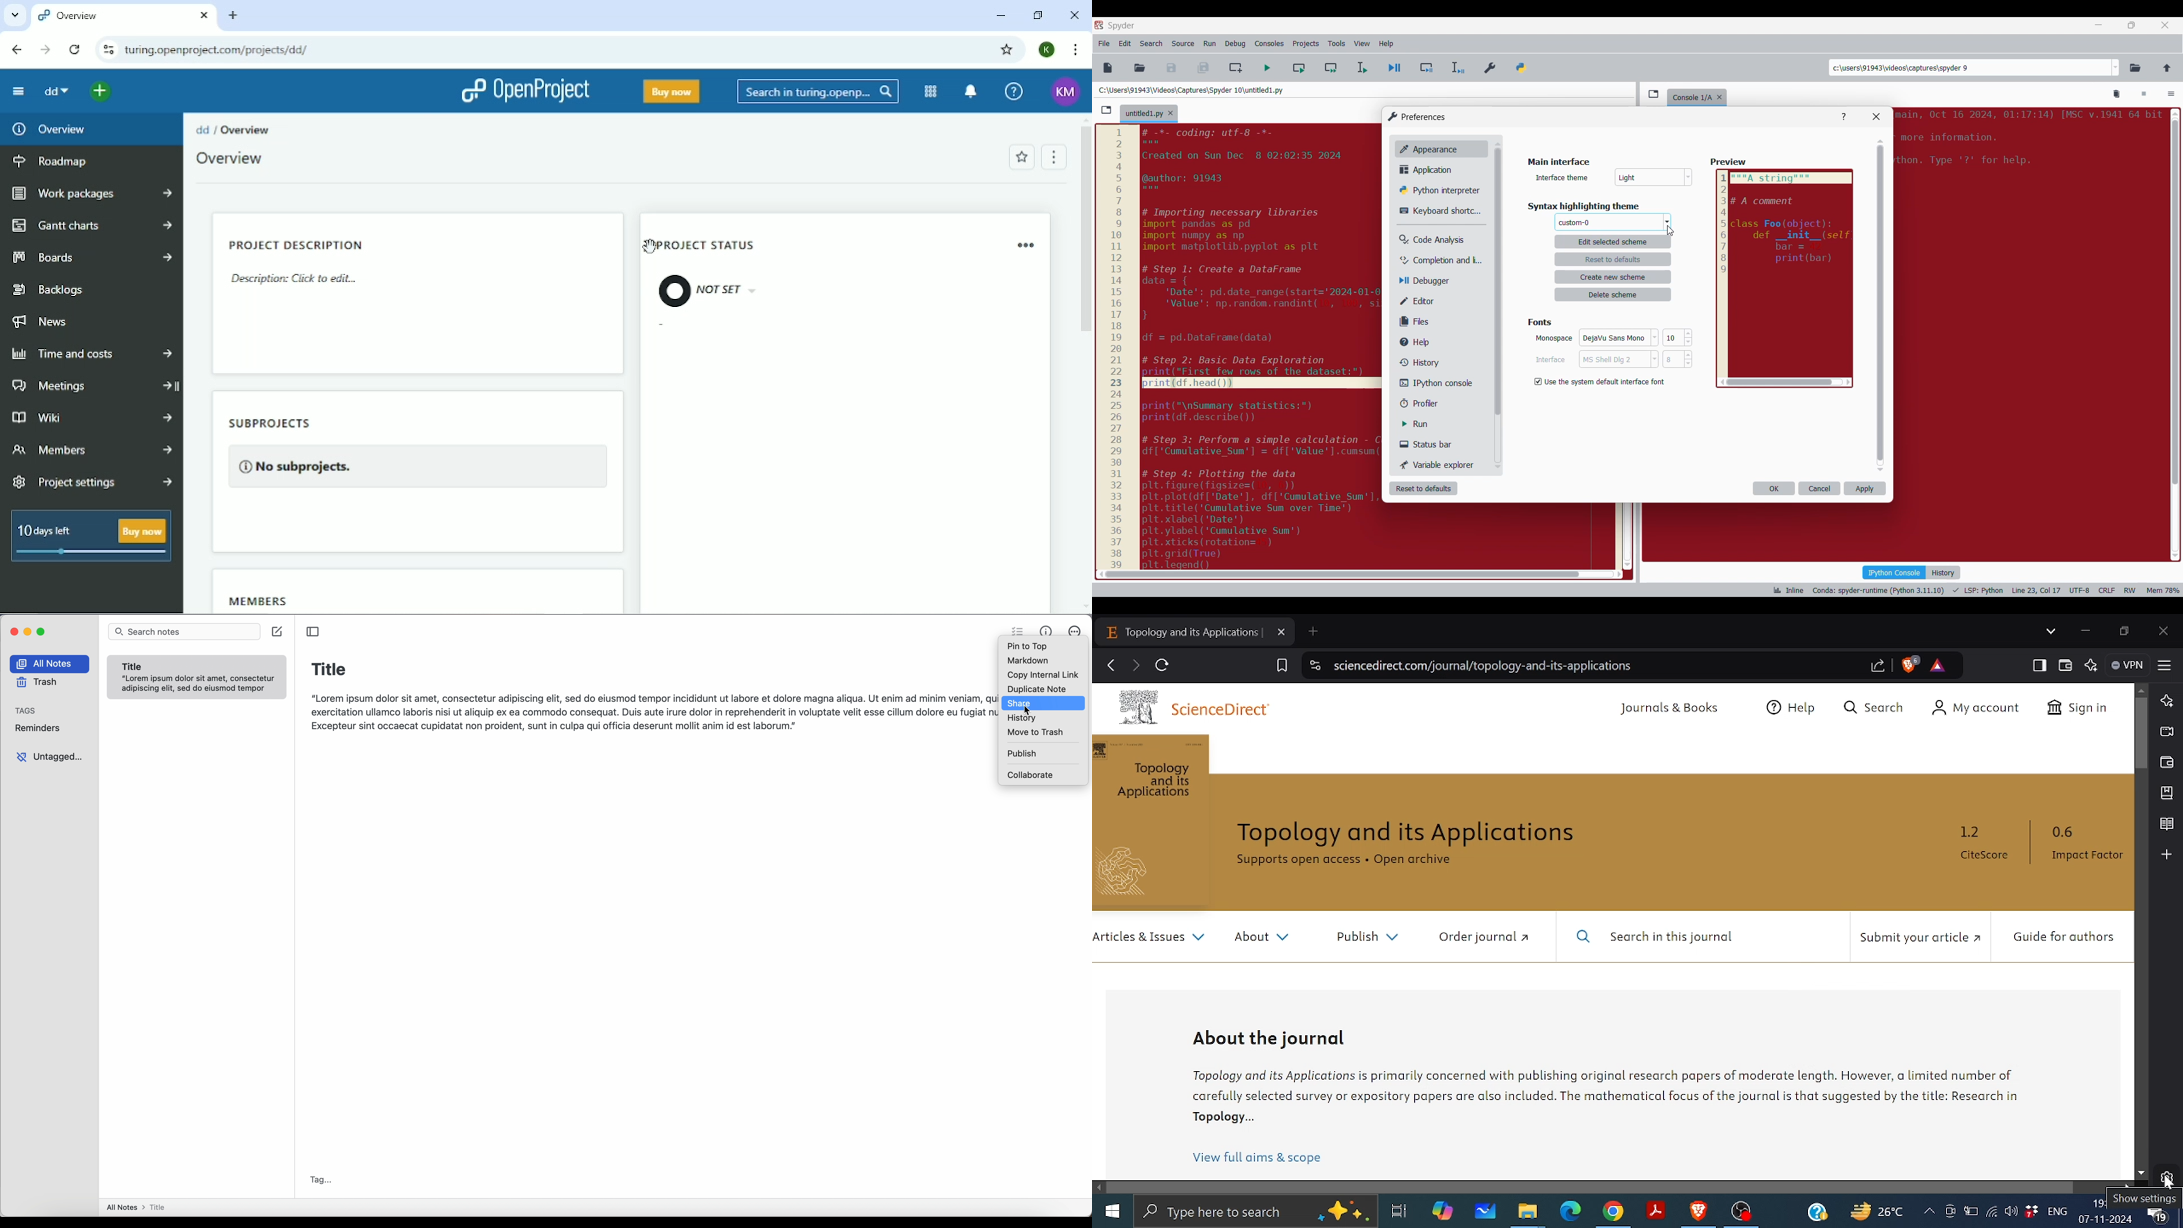 The height and width of the screenshot is (1232, 2184). What do you see at coordinates (17, 49) in the screenshot?
I see `Back` at bounding box center [17, 49].